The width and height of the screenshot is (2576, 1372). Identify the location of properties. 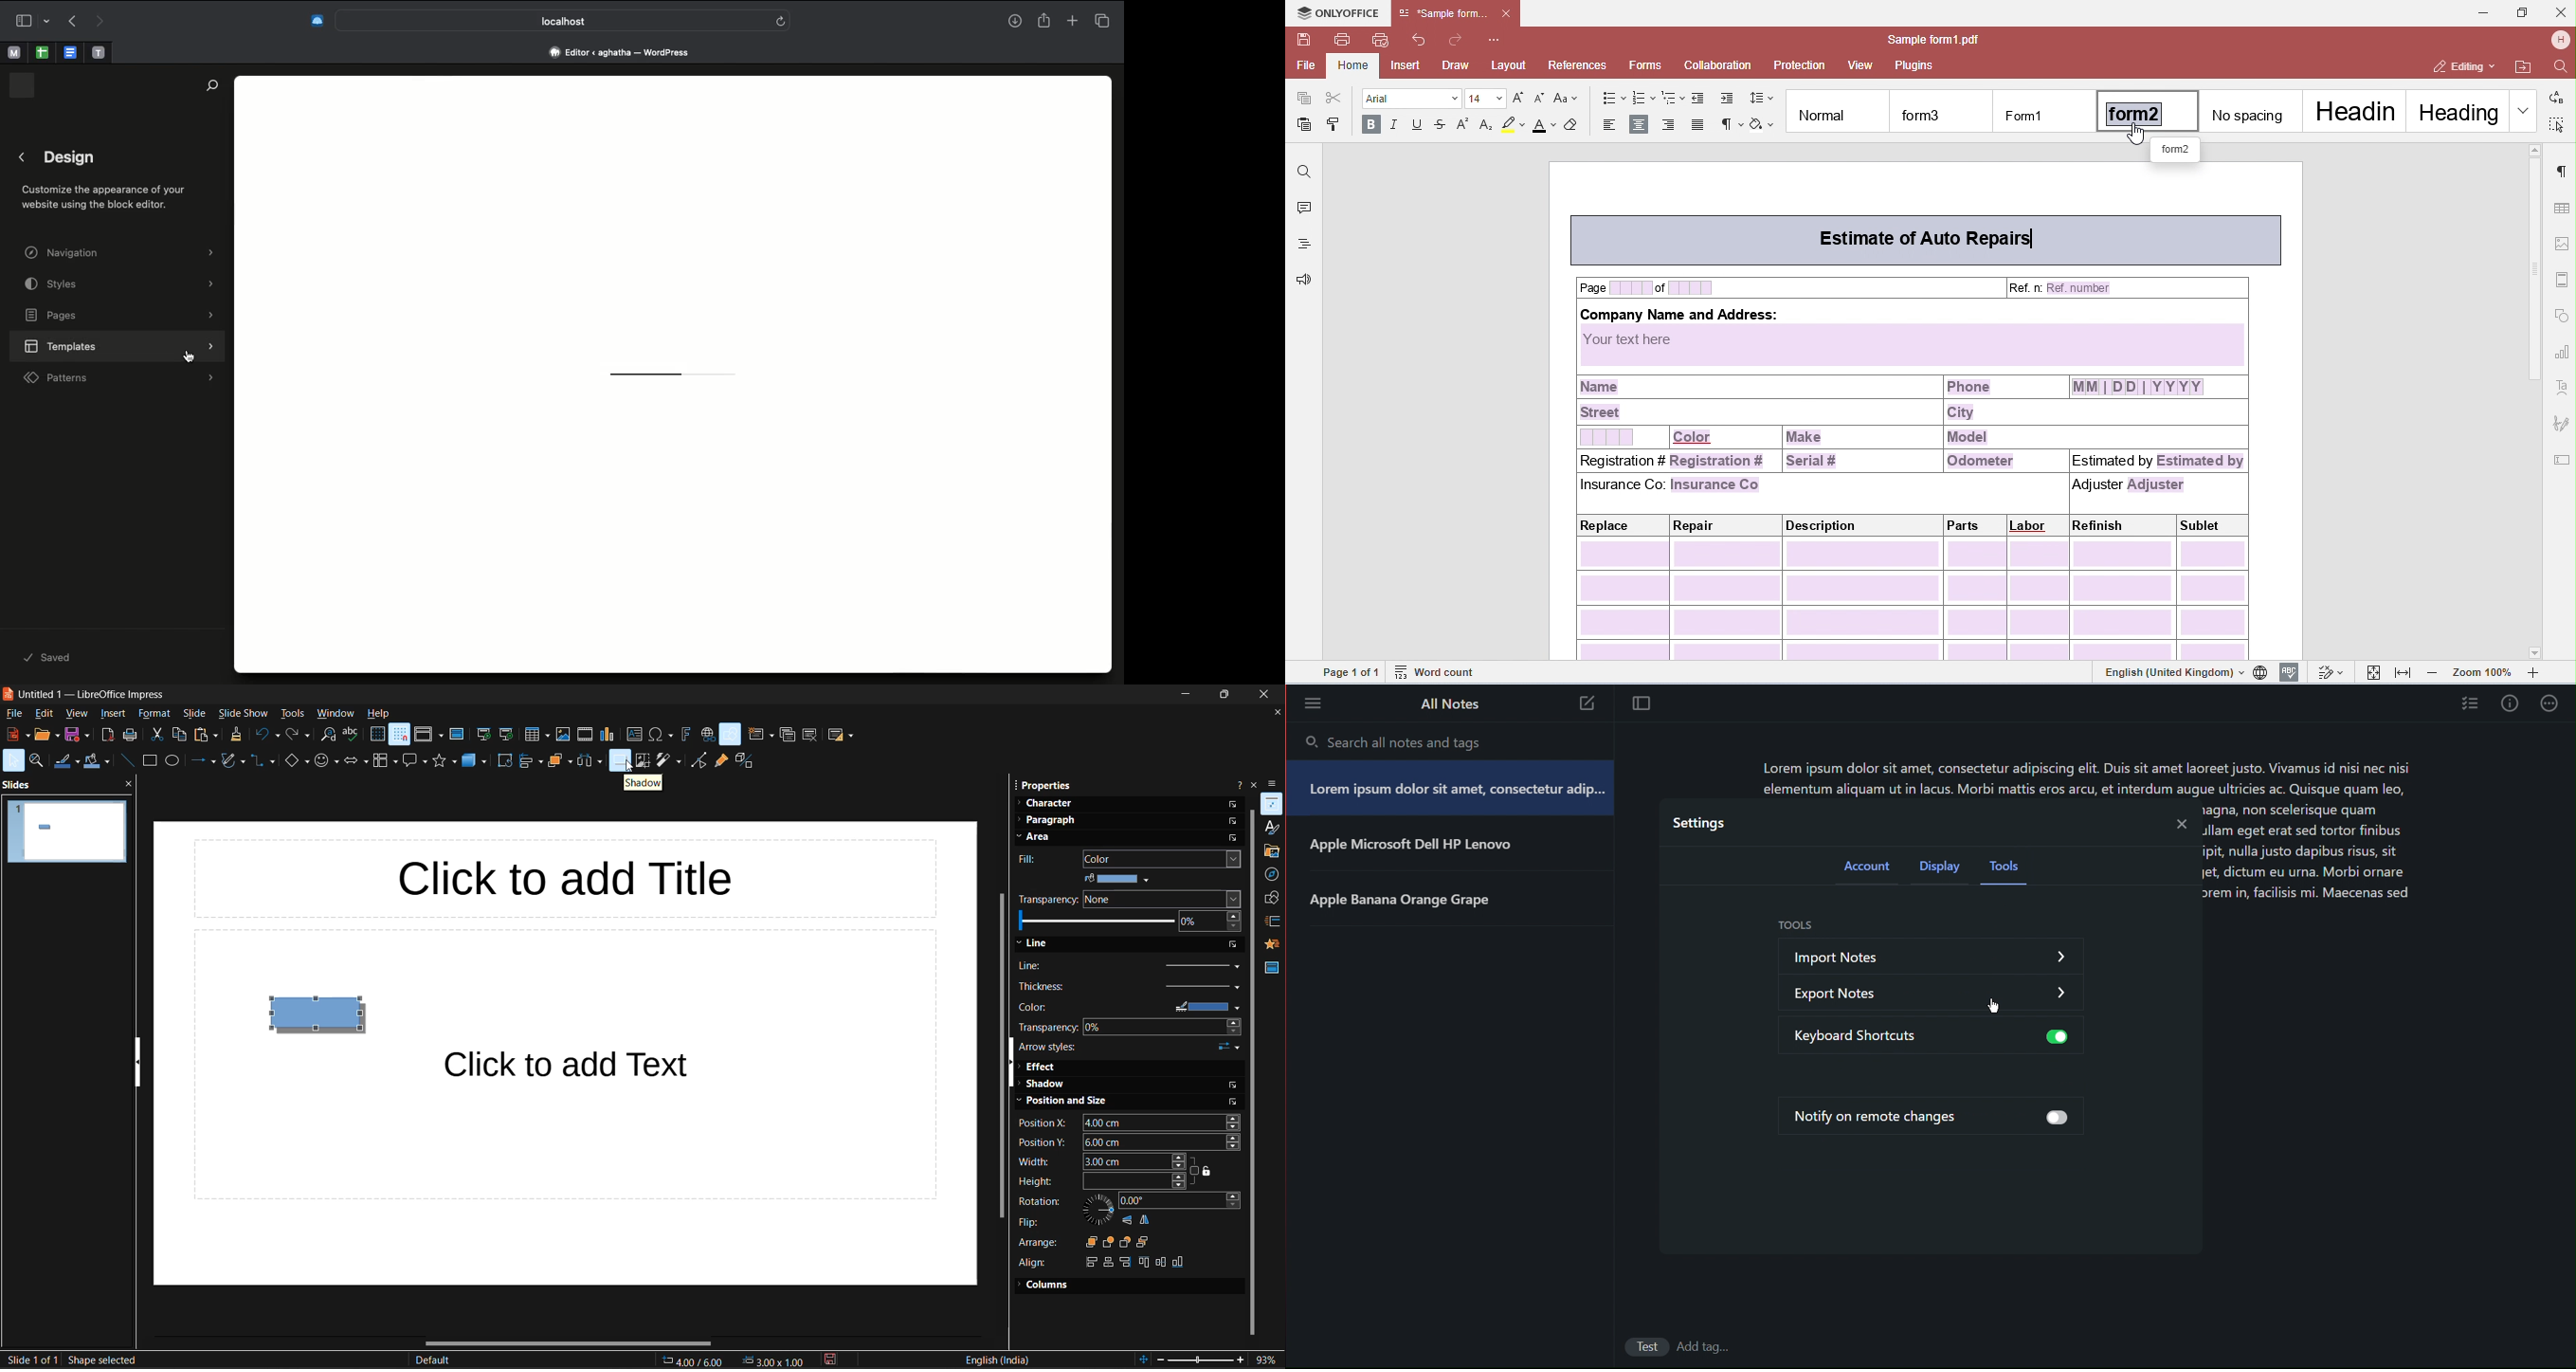
(1044, 785).